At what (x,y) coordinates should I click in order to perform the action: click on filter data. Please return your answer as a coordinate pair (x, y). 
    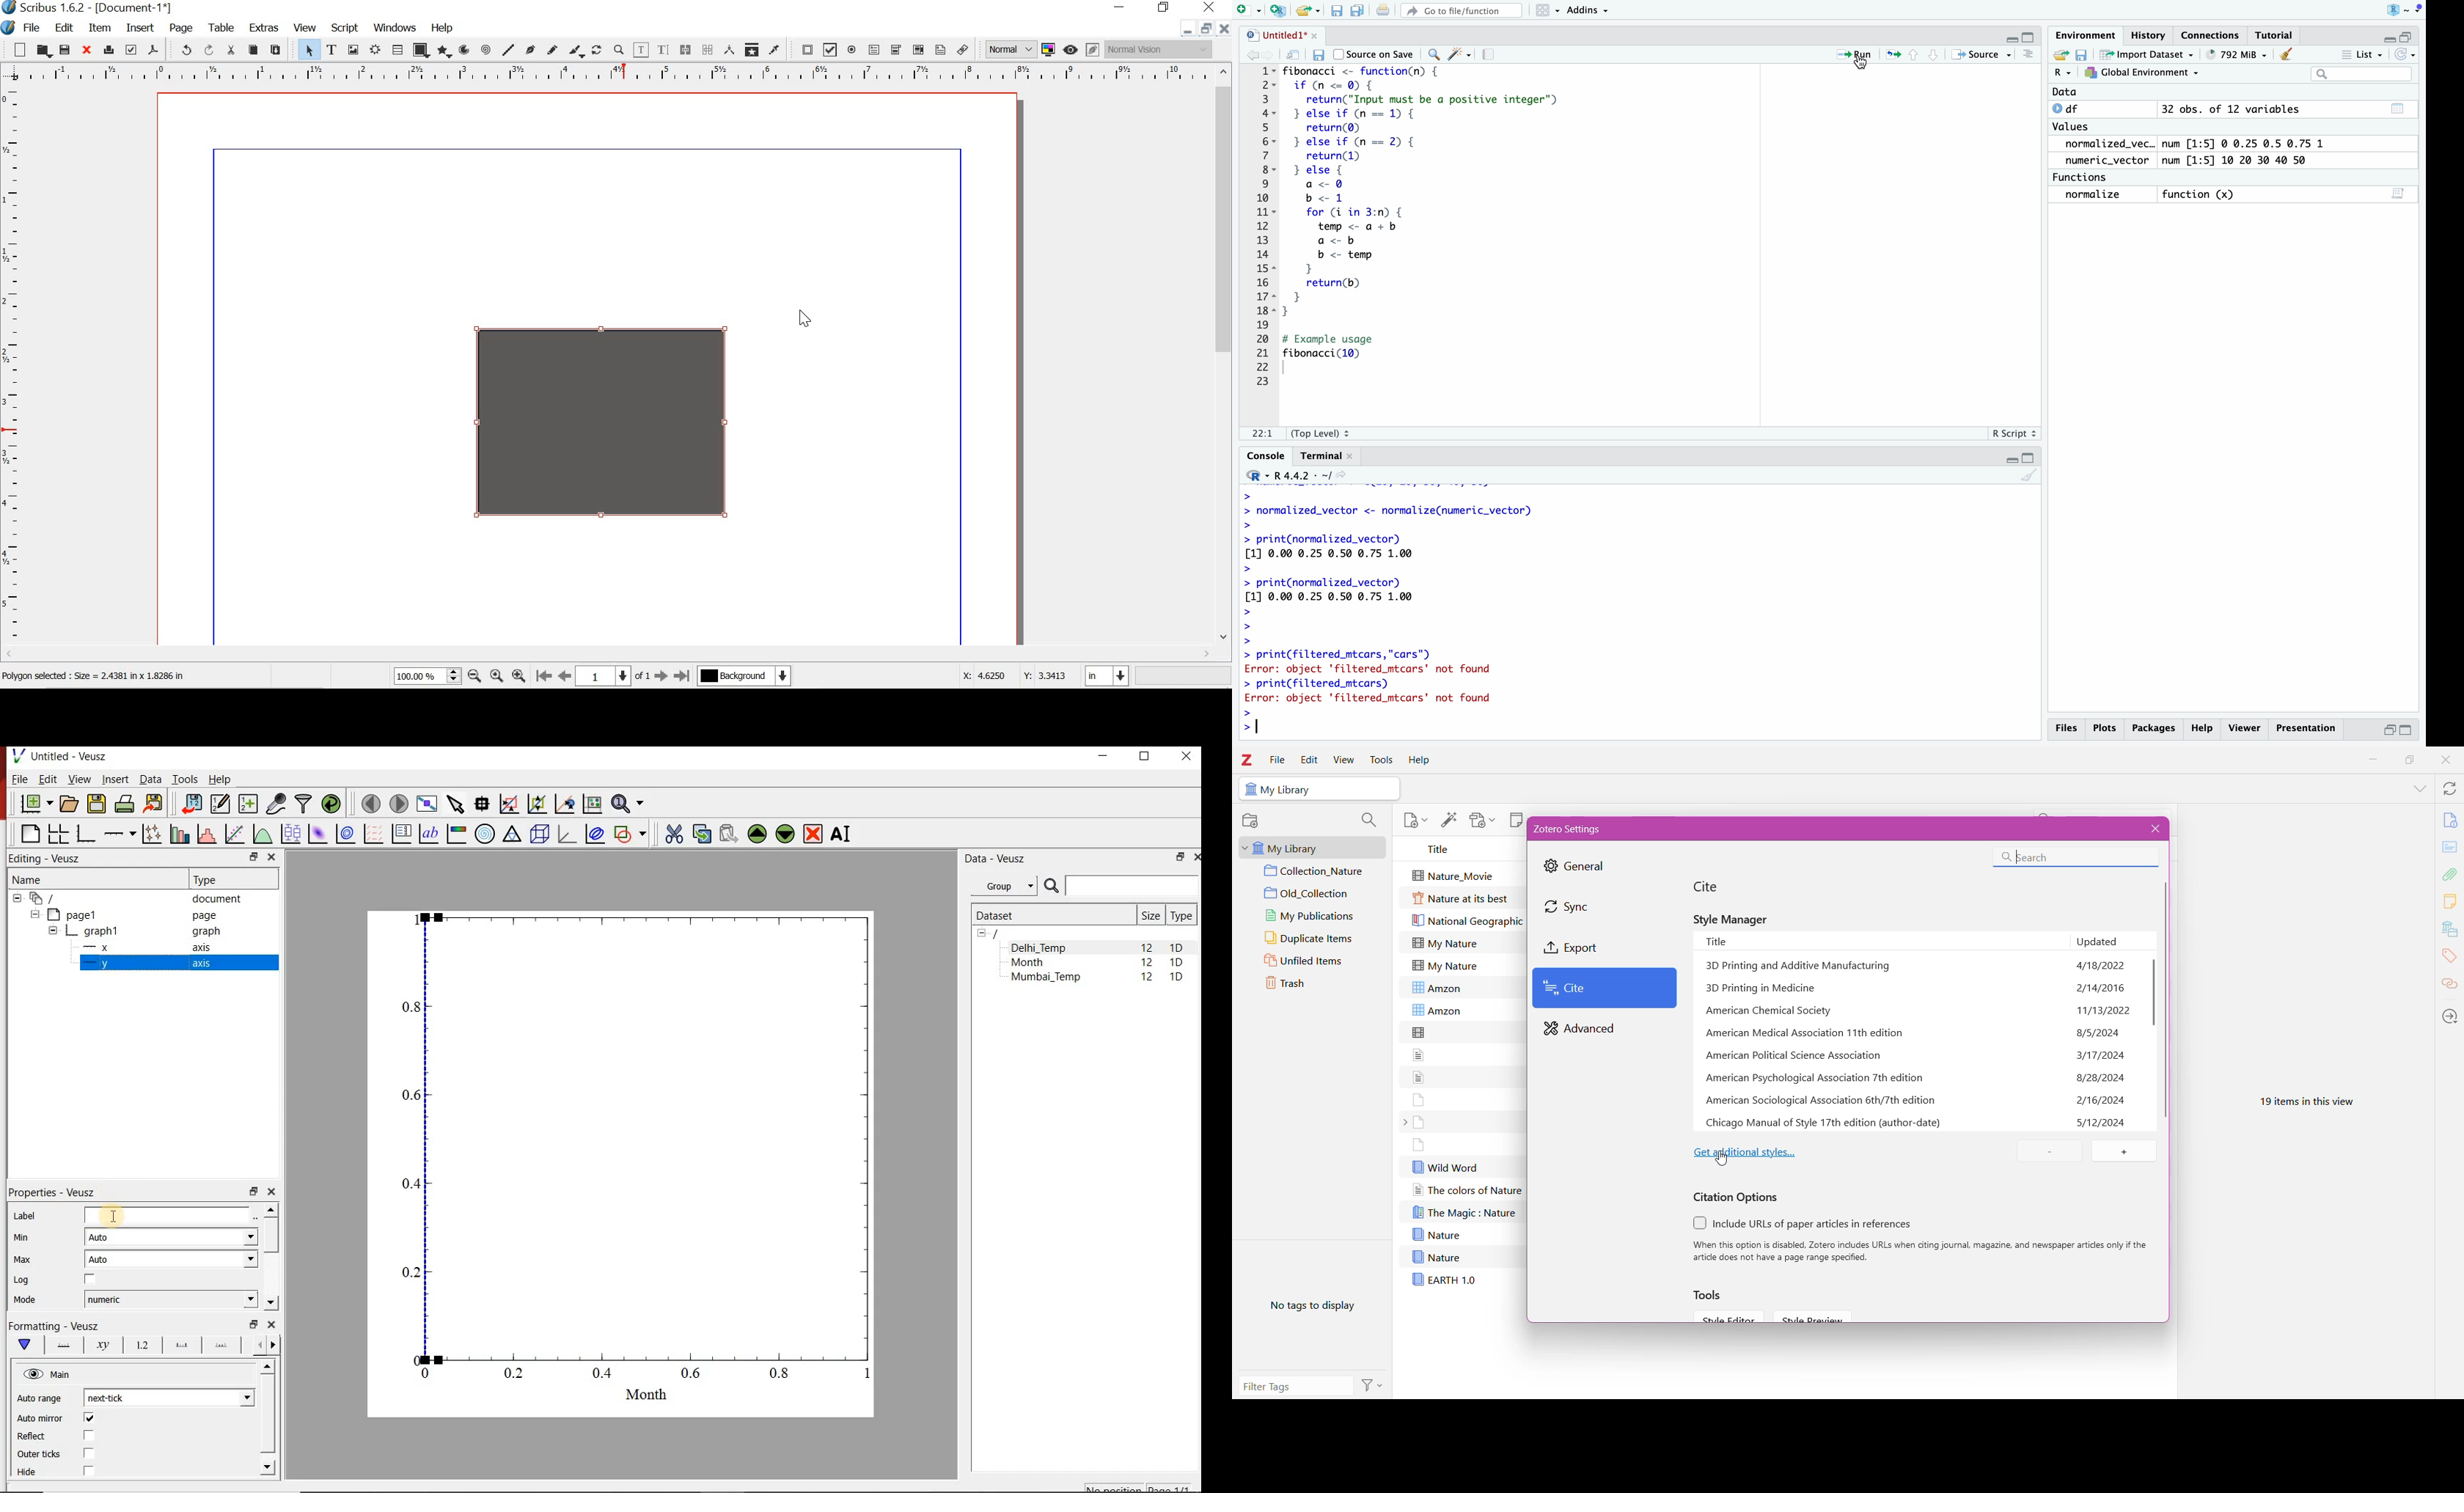
    Looking at the image, I should click on (304, 804).